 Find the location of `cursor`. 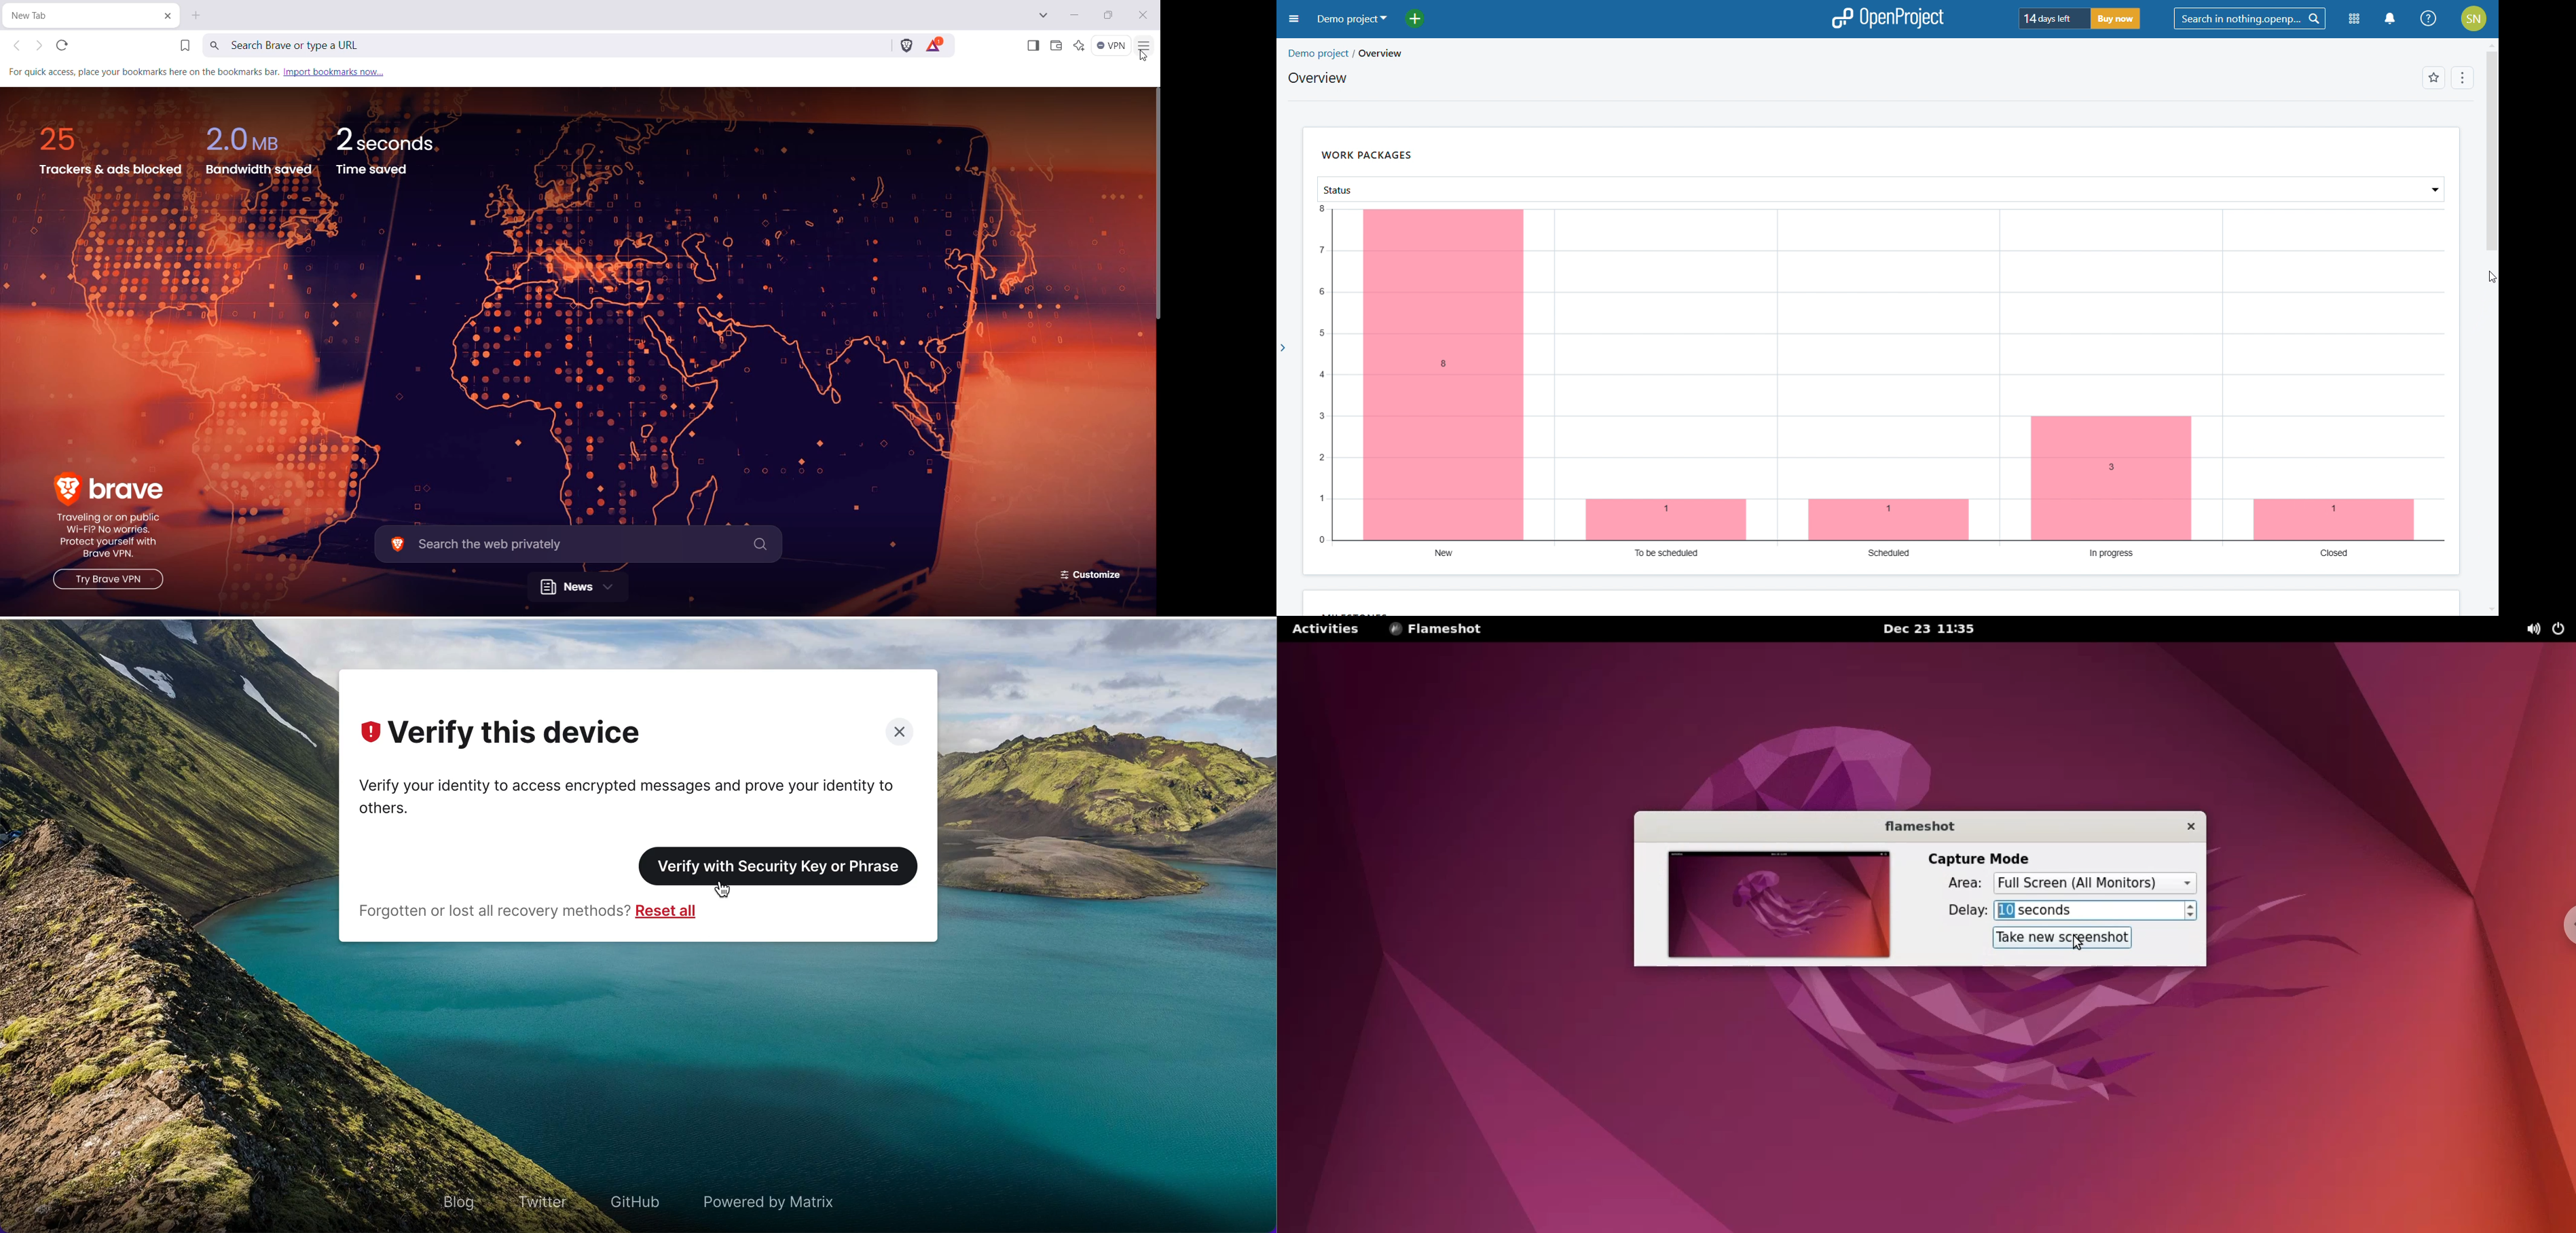

cursor is located at coordinates (1144, 56).